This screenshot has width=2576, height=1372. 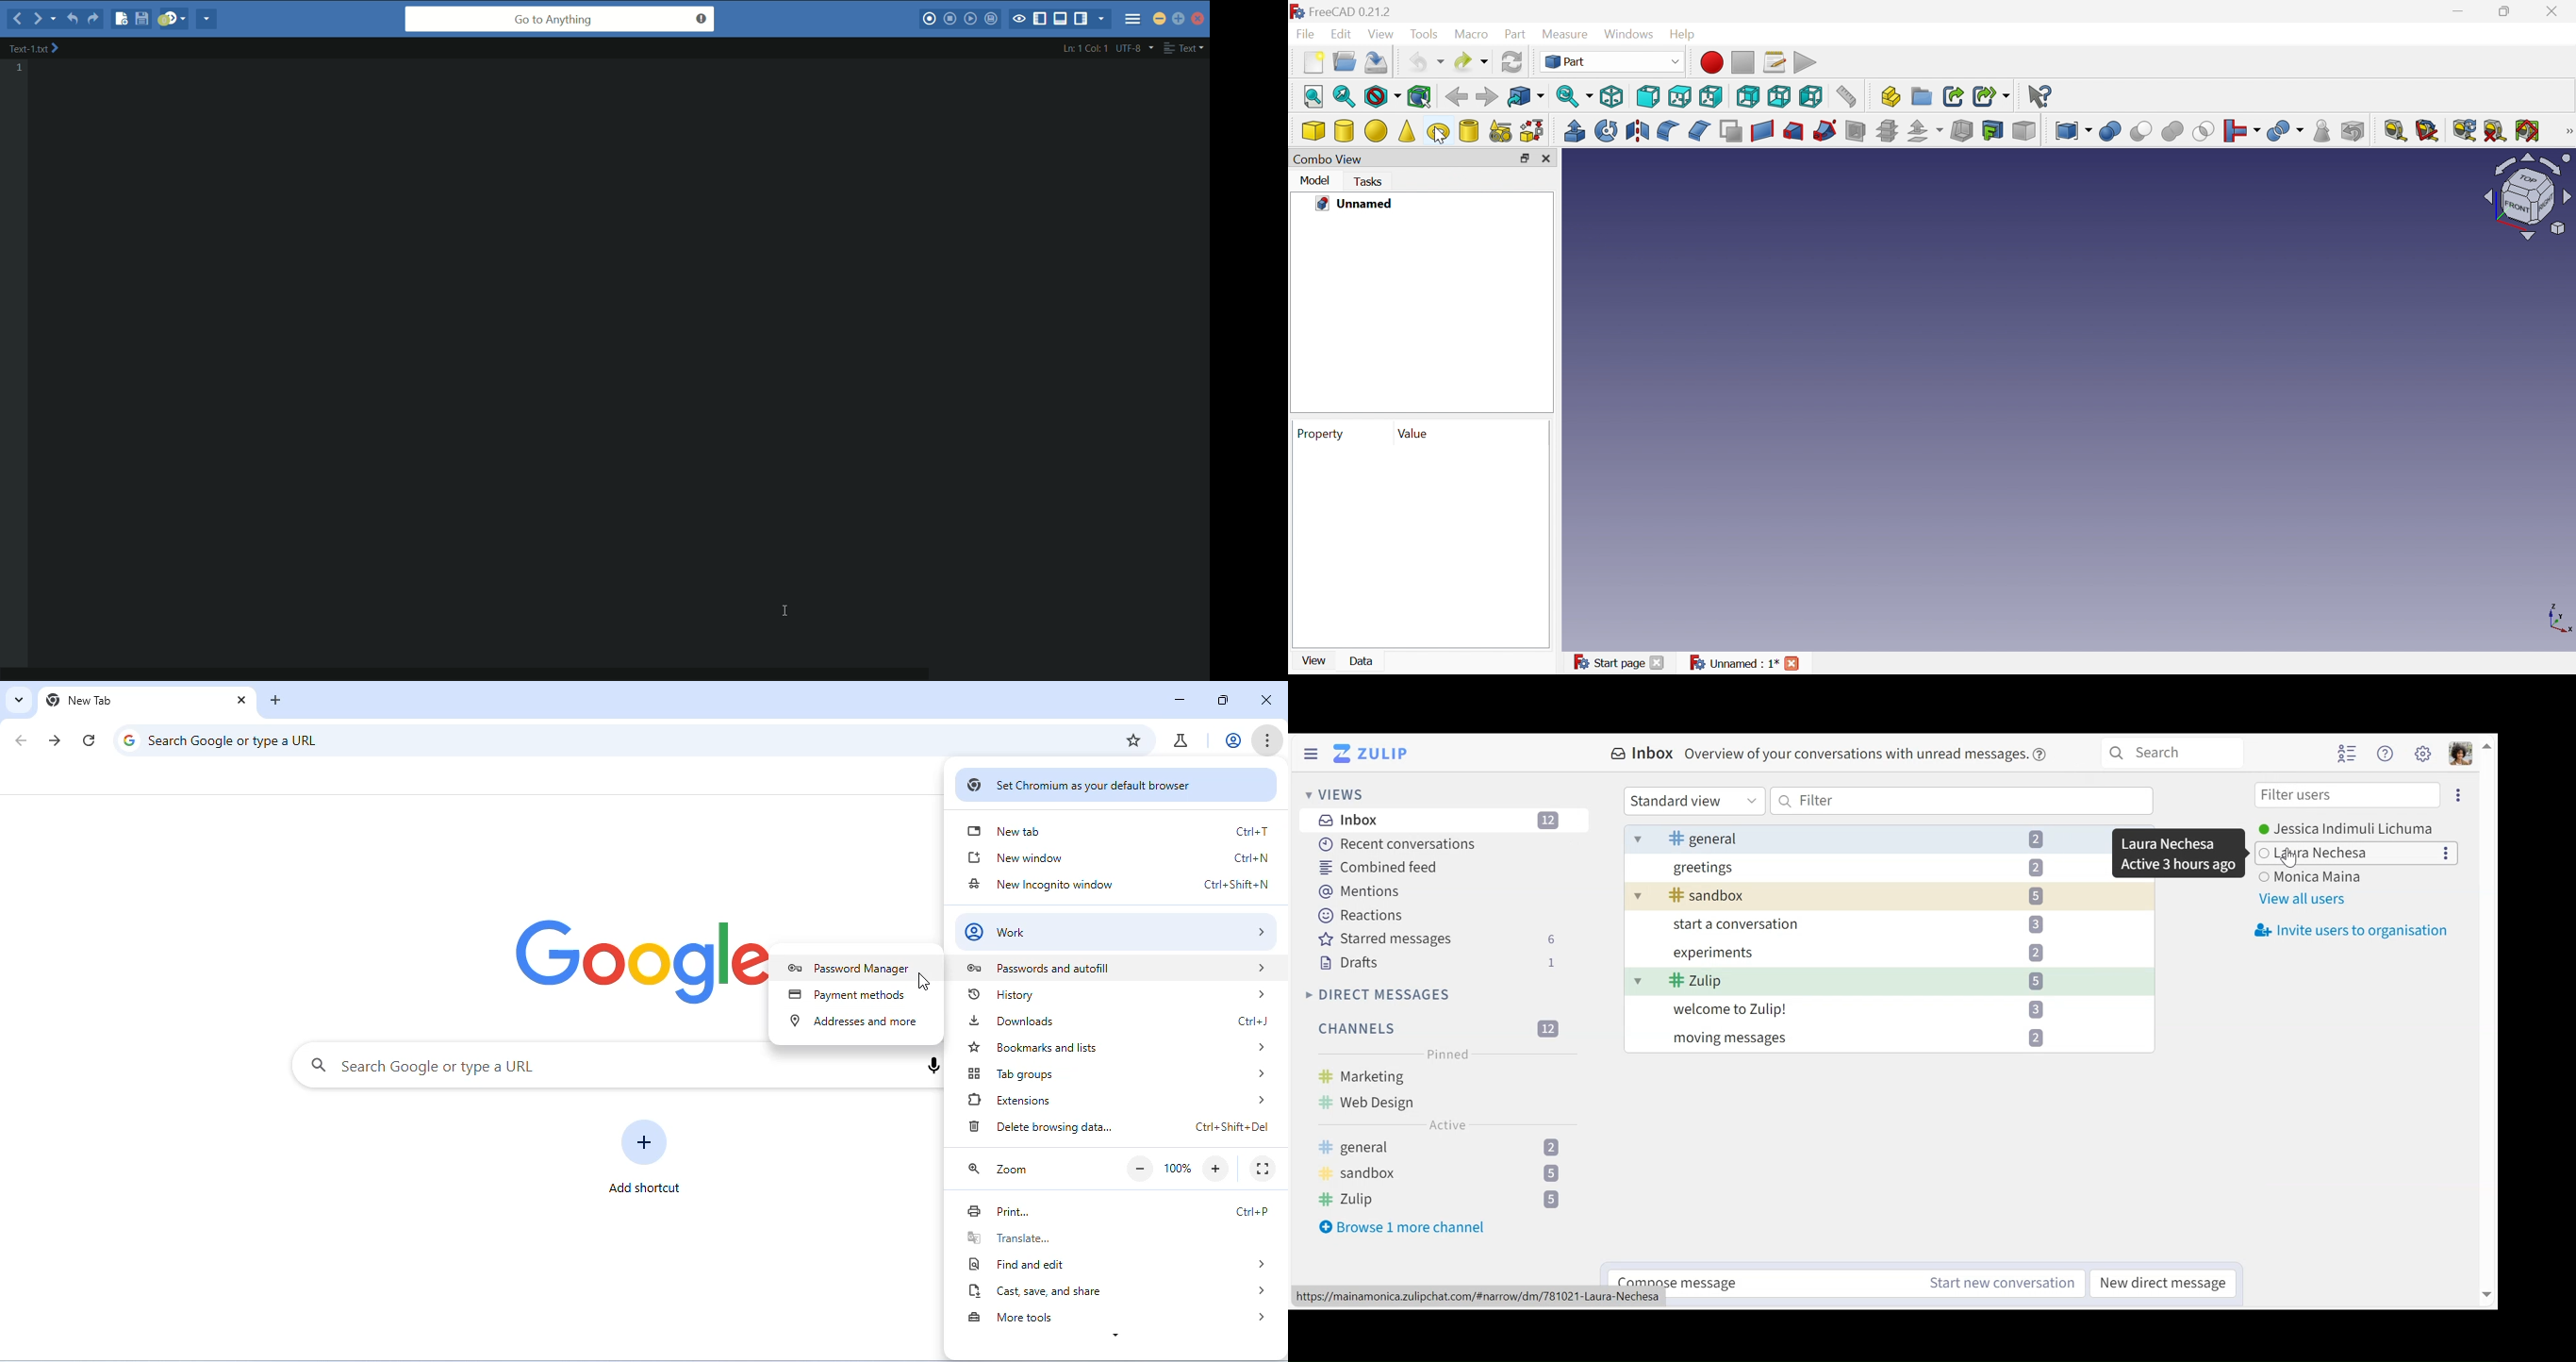 What do you see at coordinates (1117, 1128) in the screenshot?
I see `delete browsing data Ctrl+Shift+Del` at bounding box center [1117, 1128].